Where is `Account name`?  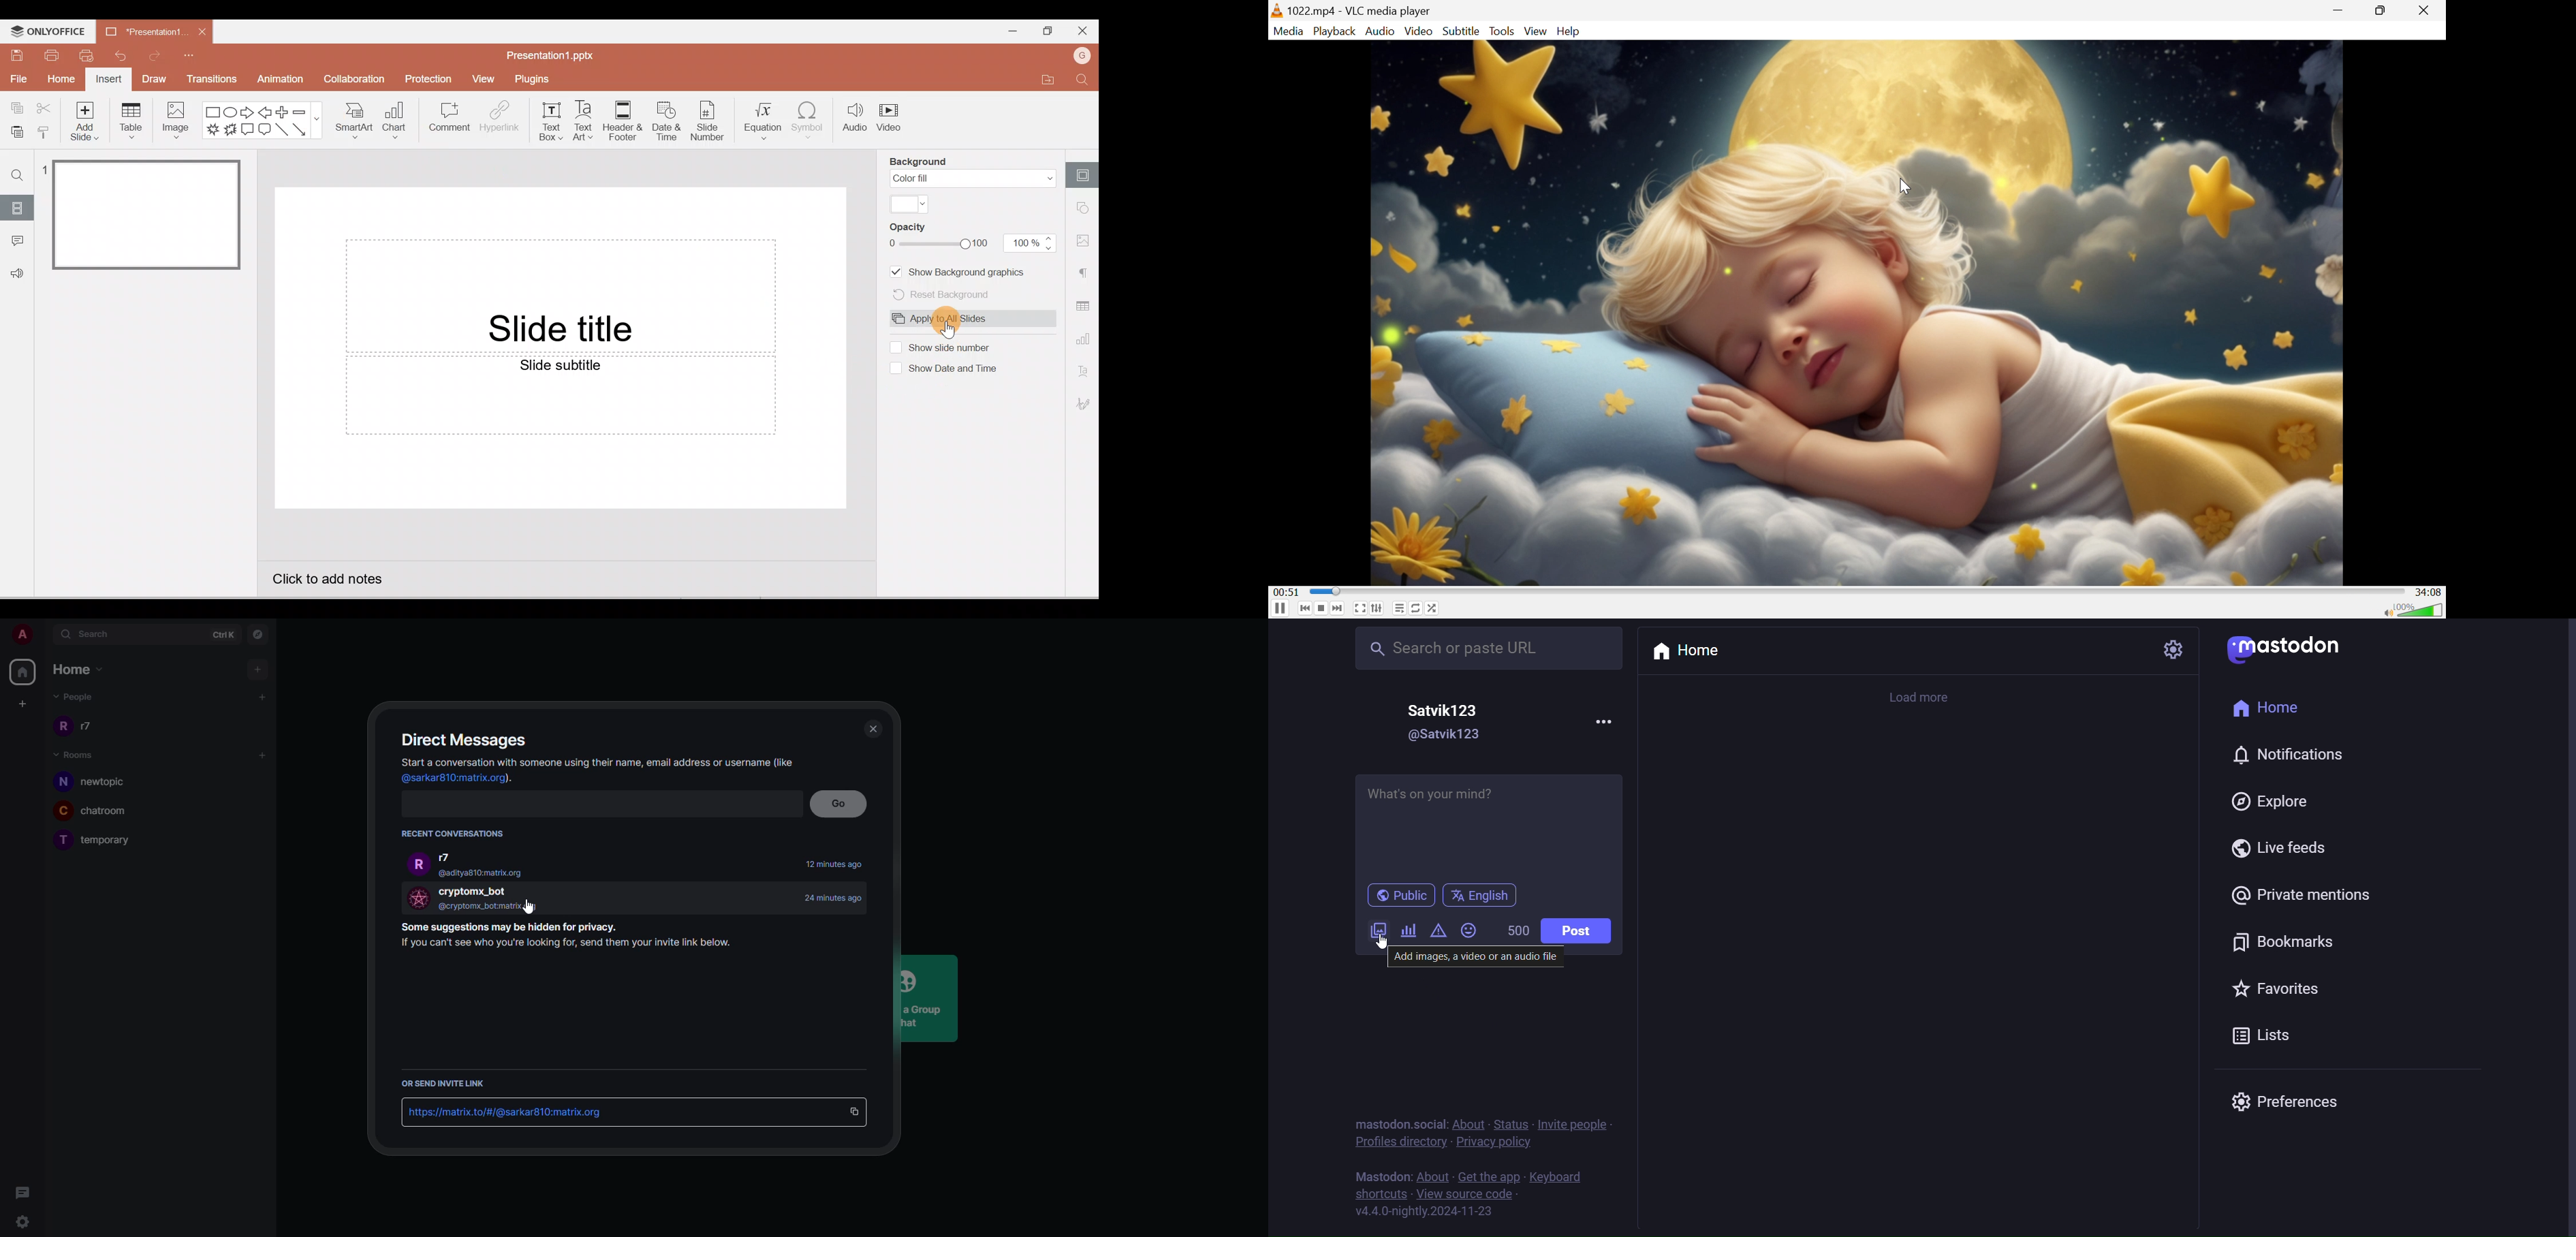 Account name is located at coordinates (1085, 56).